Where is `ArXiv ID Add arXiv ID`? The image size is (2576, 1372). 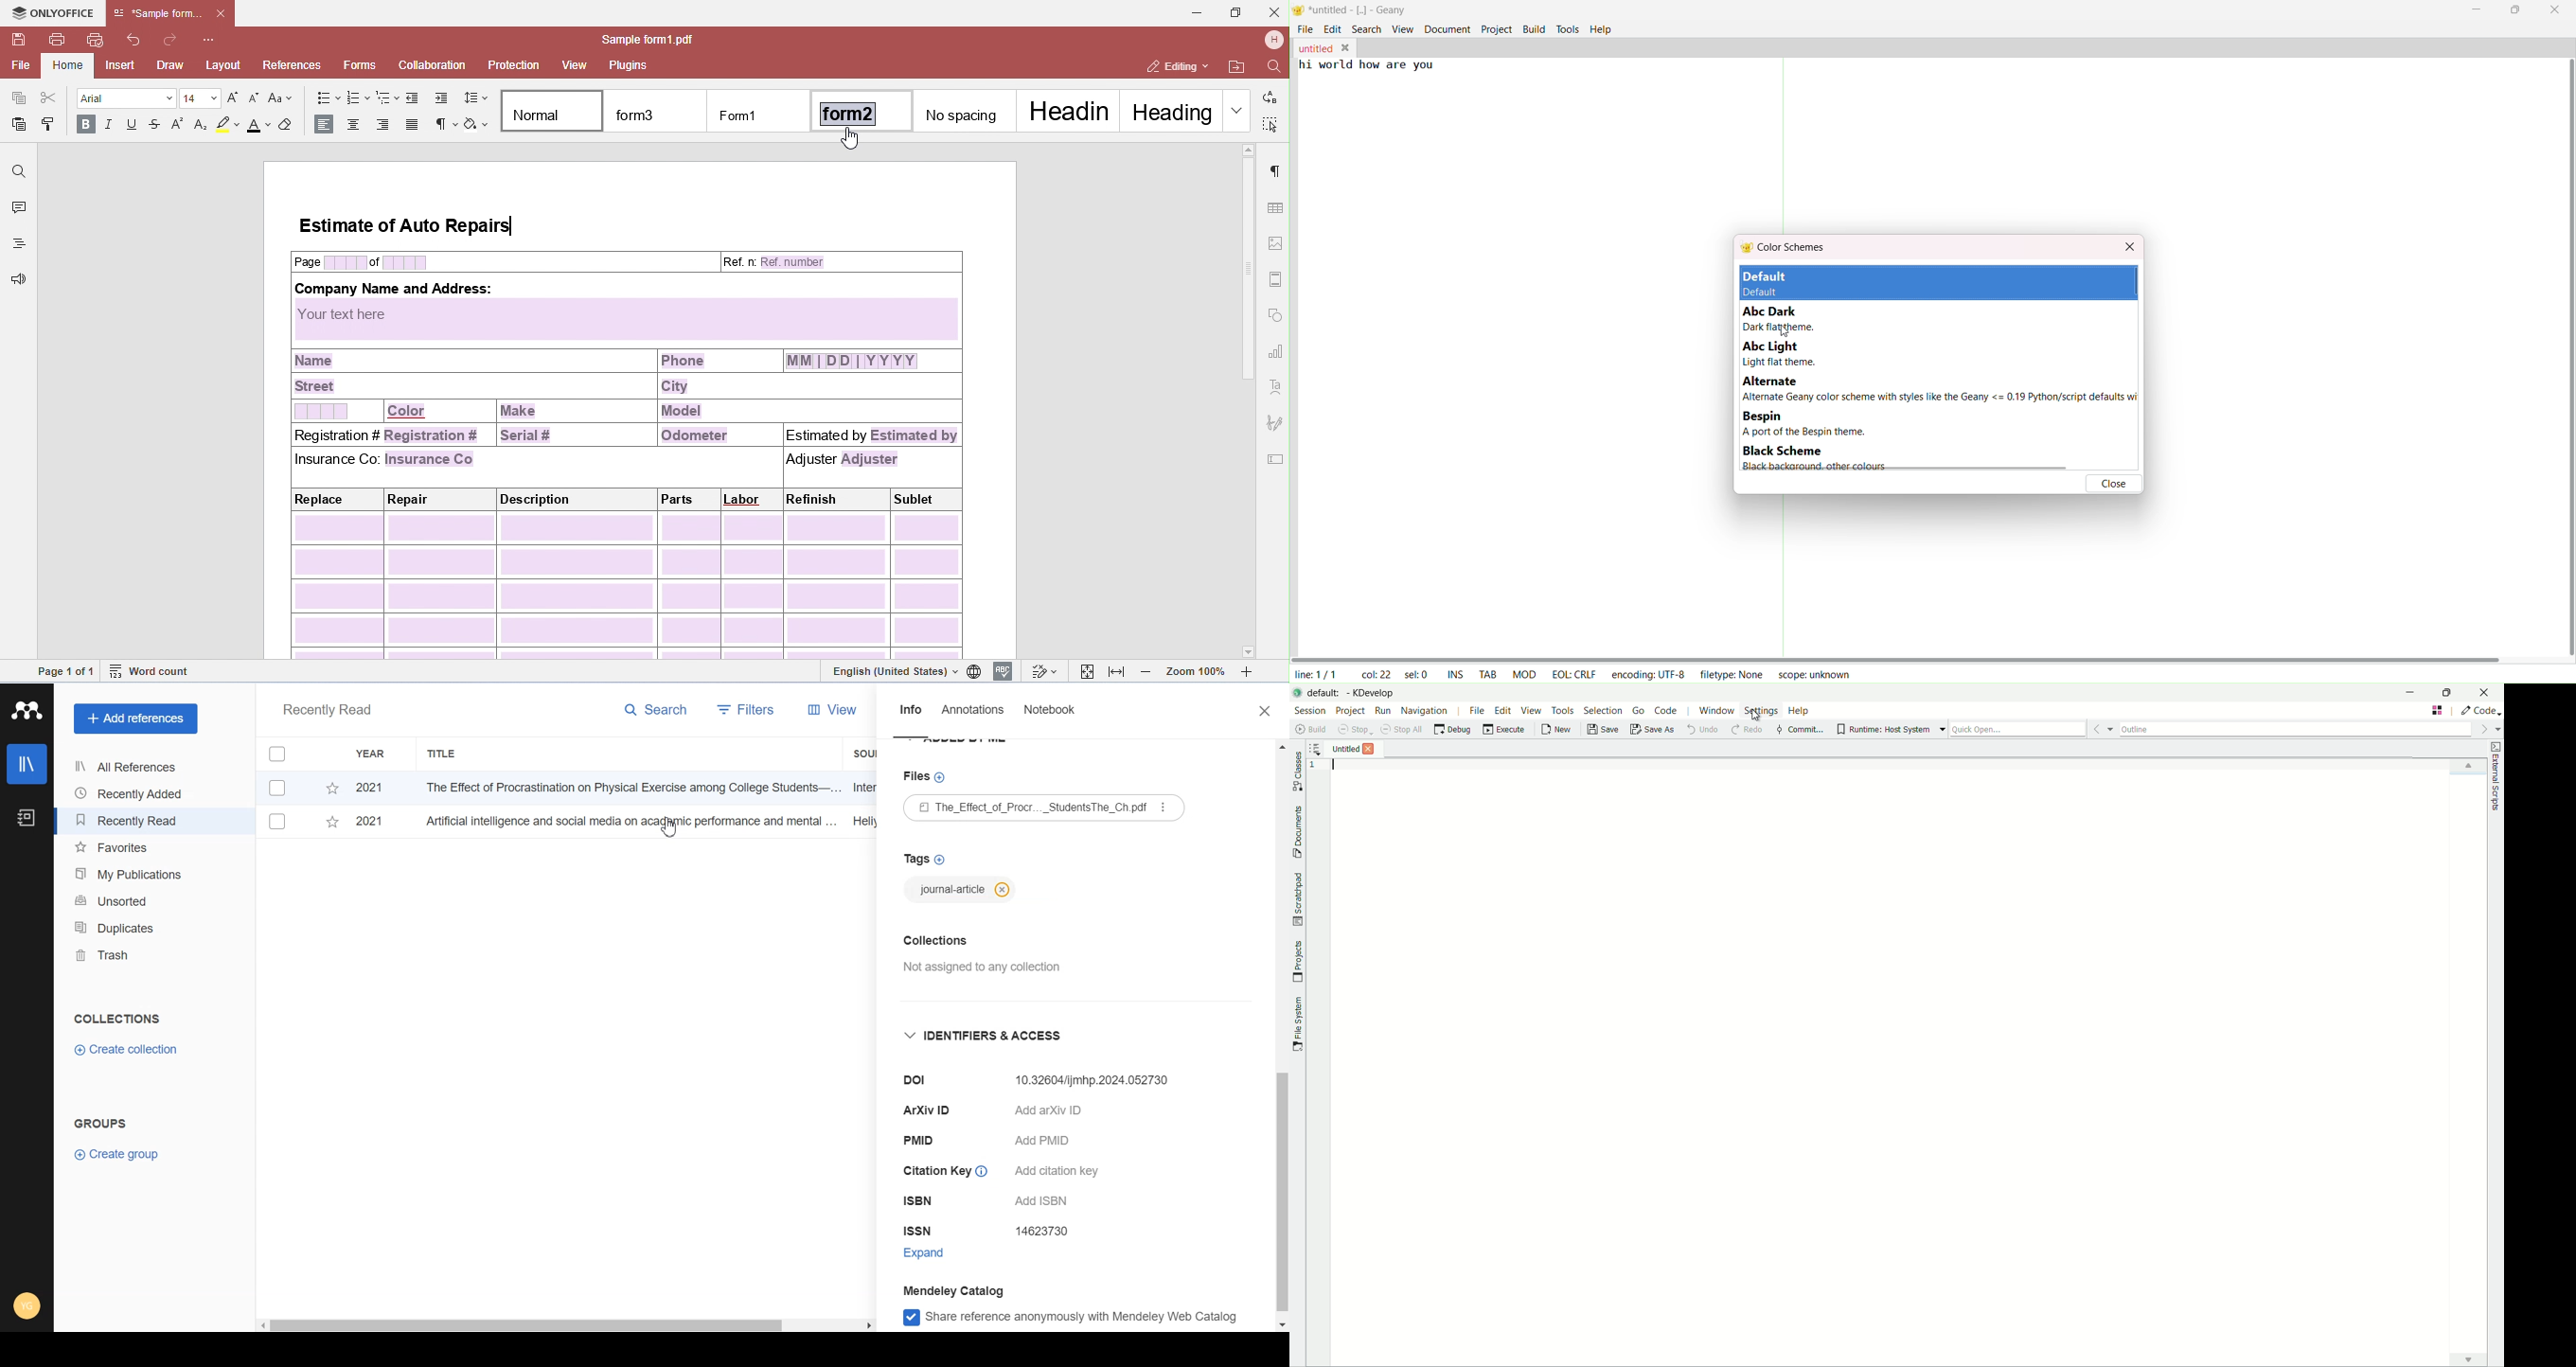 ArXiv ID Add arXiv ID is located at coordinates (1012, 1113).